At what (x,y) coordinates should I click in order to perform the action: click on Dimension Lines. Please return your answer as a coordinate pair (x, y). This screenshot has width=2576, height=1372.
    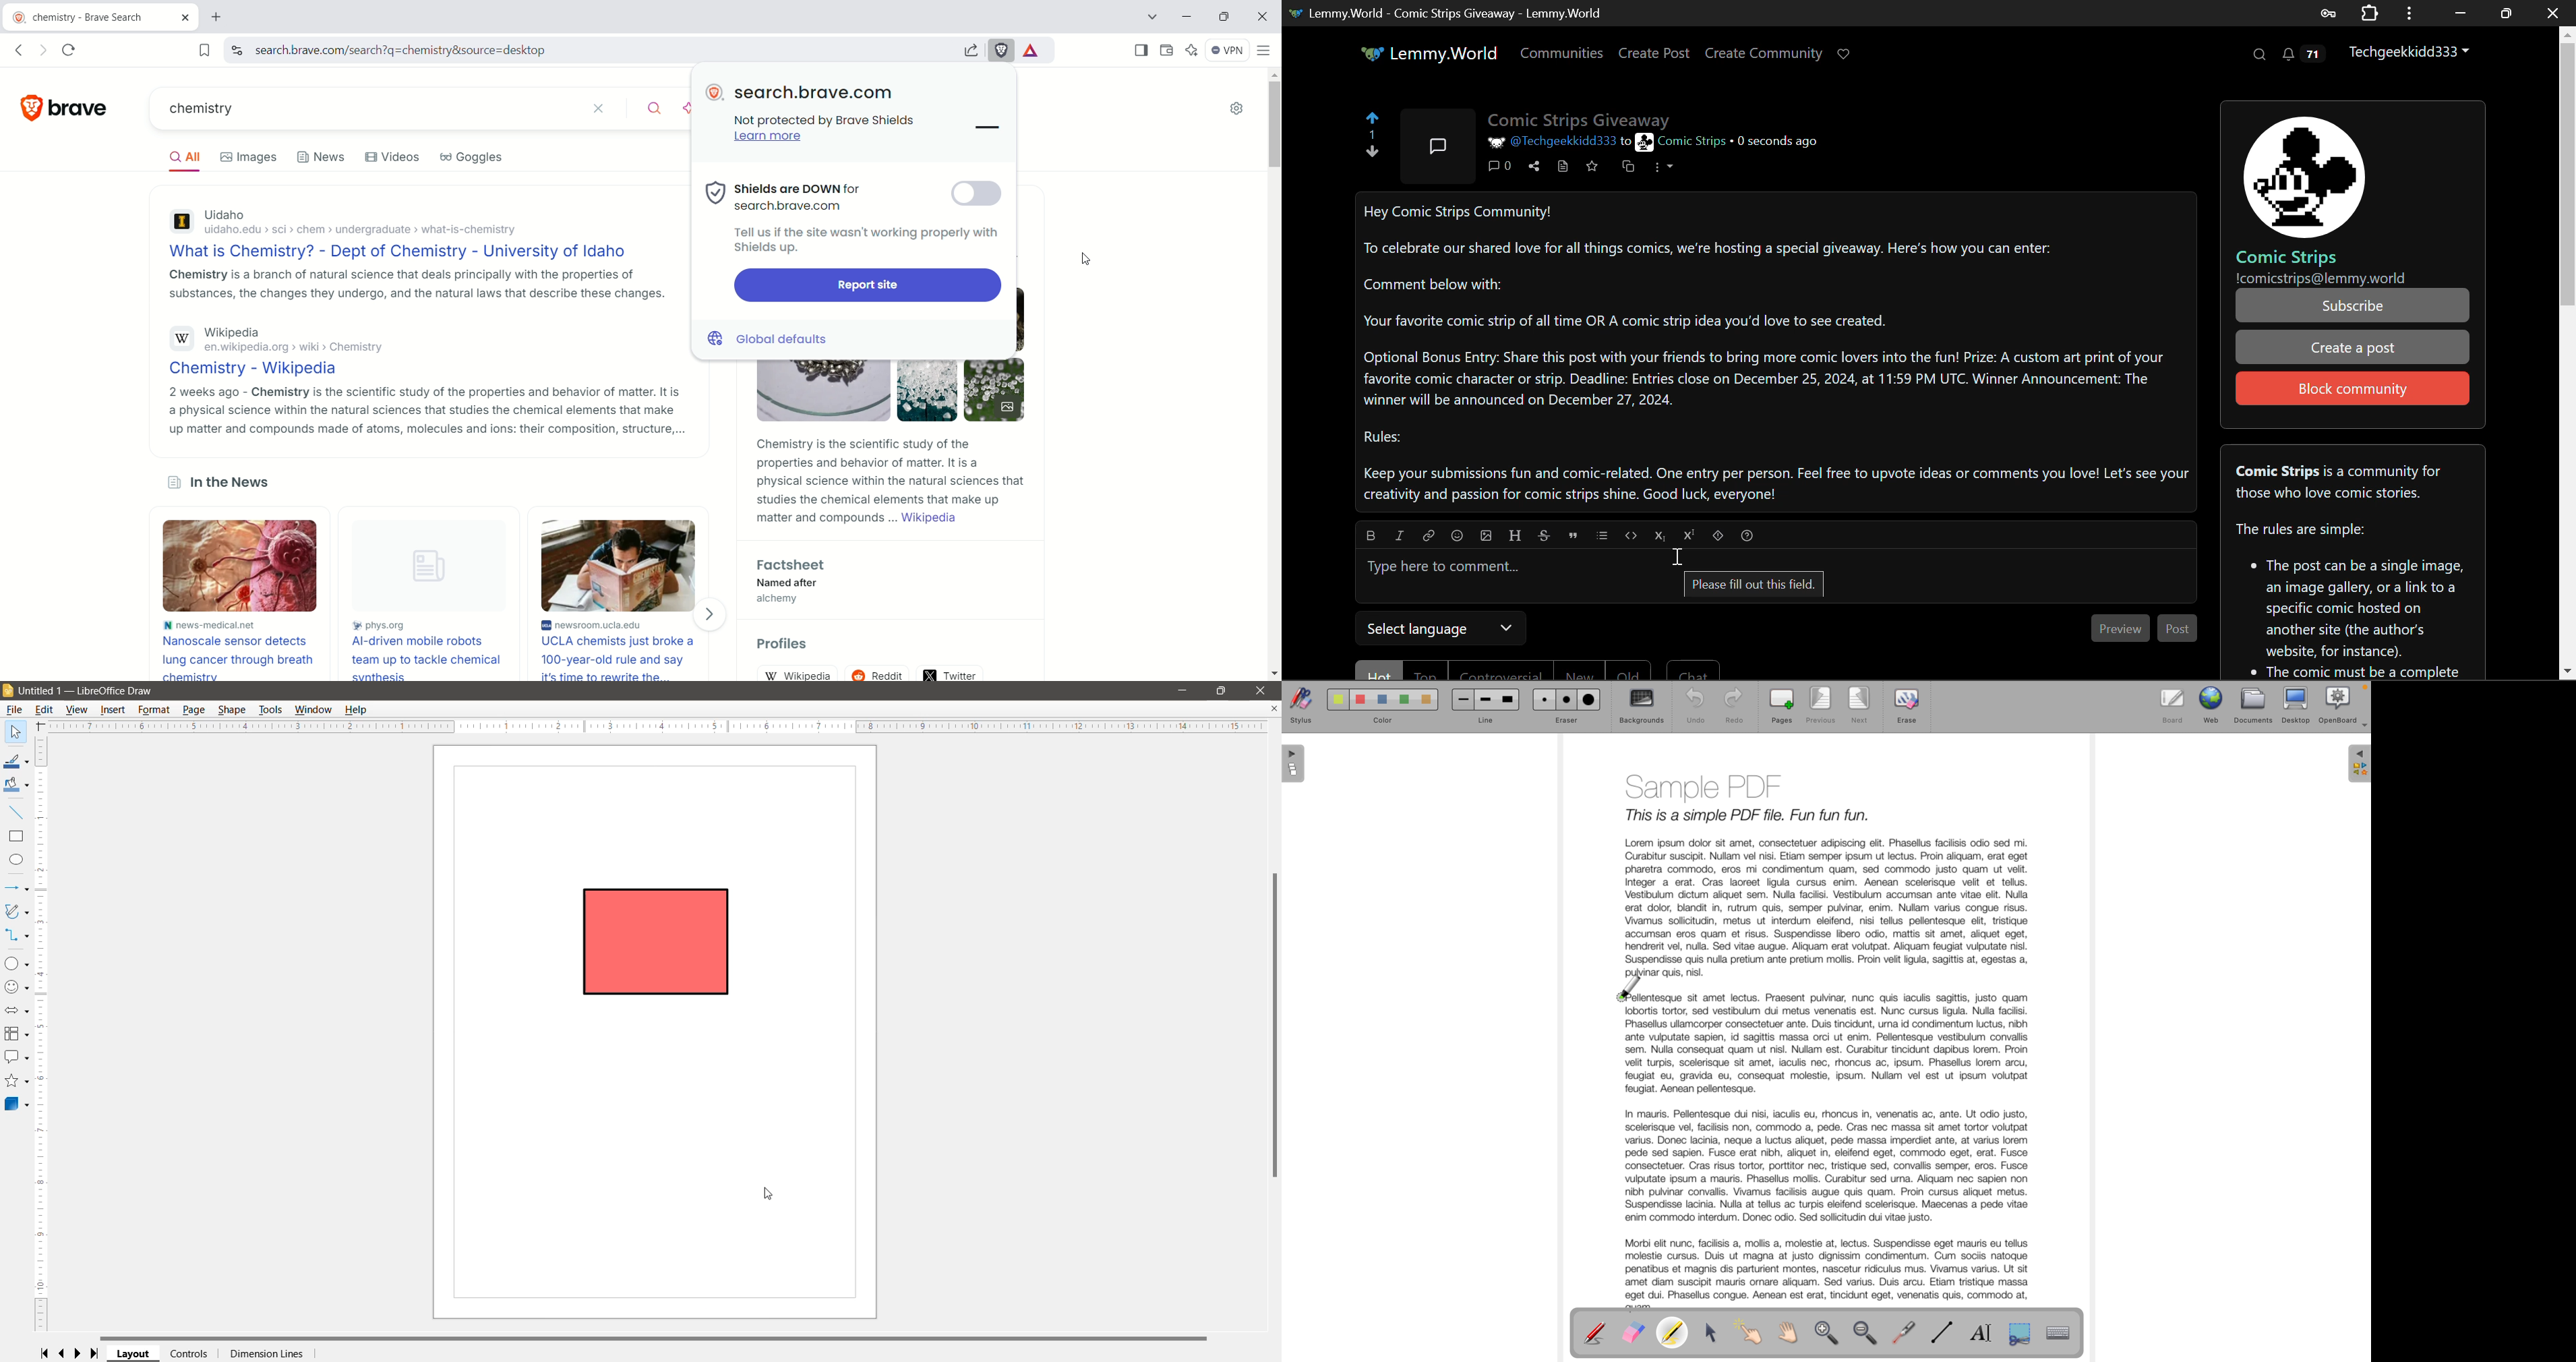
    Looking at the image, I should click on (266, 1354).